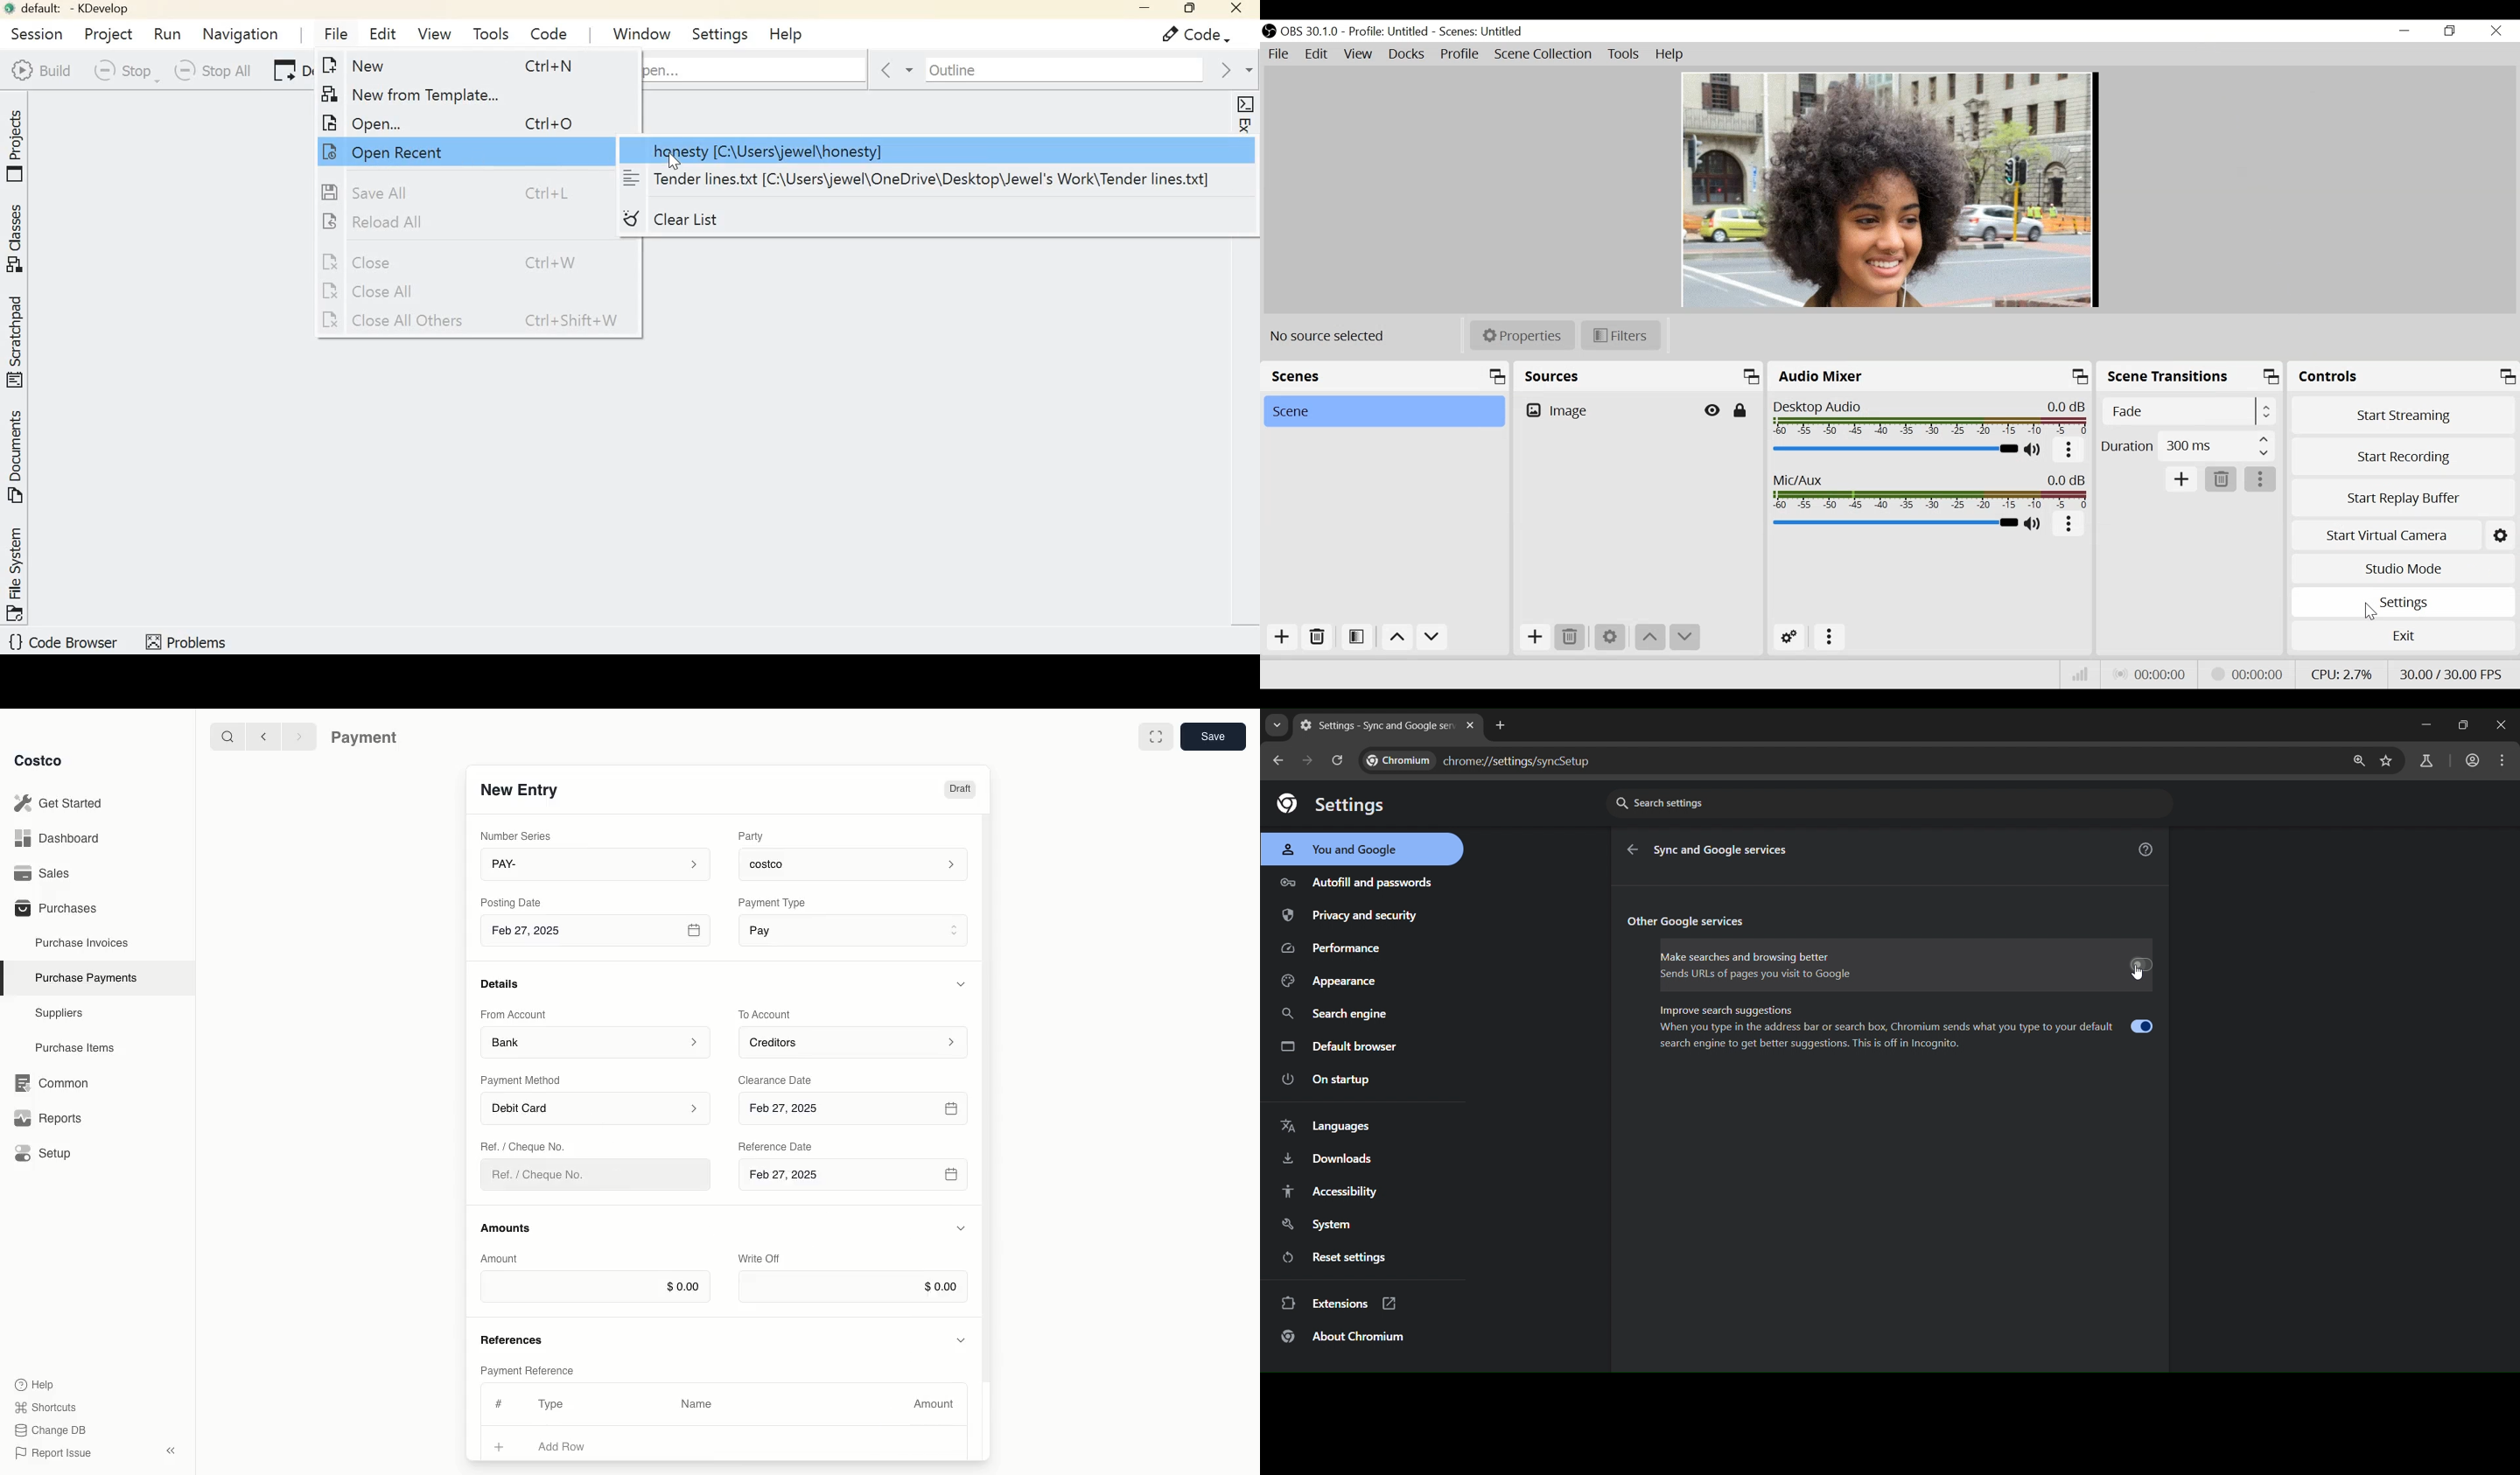 The height and width of the screenshot is (1484, 2520). What do you see at coordinates (856, 929) in the screenshot?
I see `Pay` at bounding box center [856, 929].